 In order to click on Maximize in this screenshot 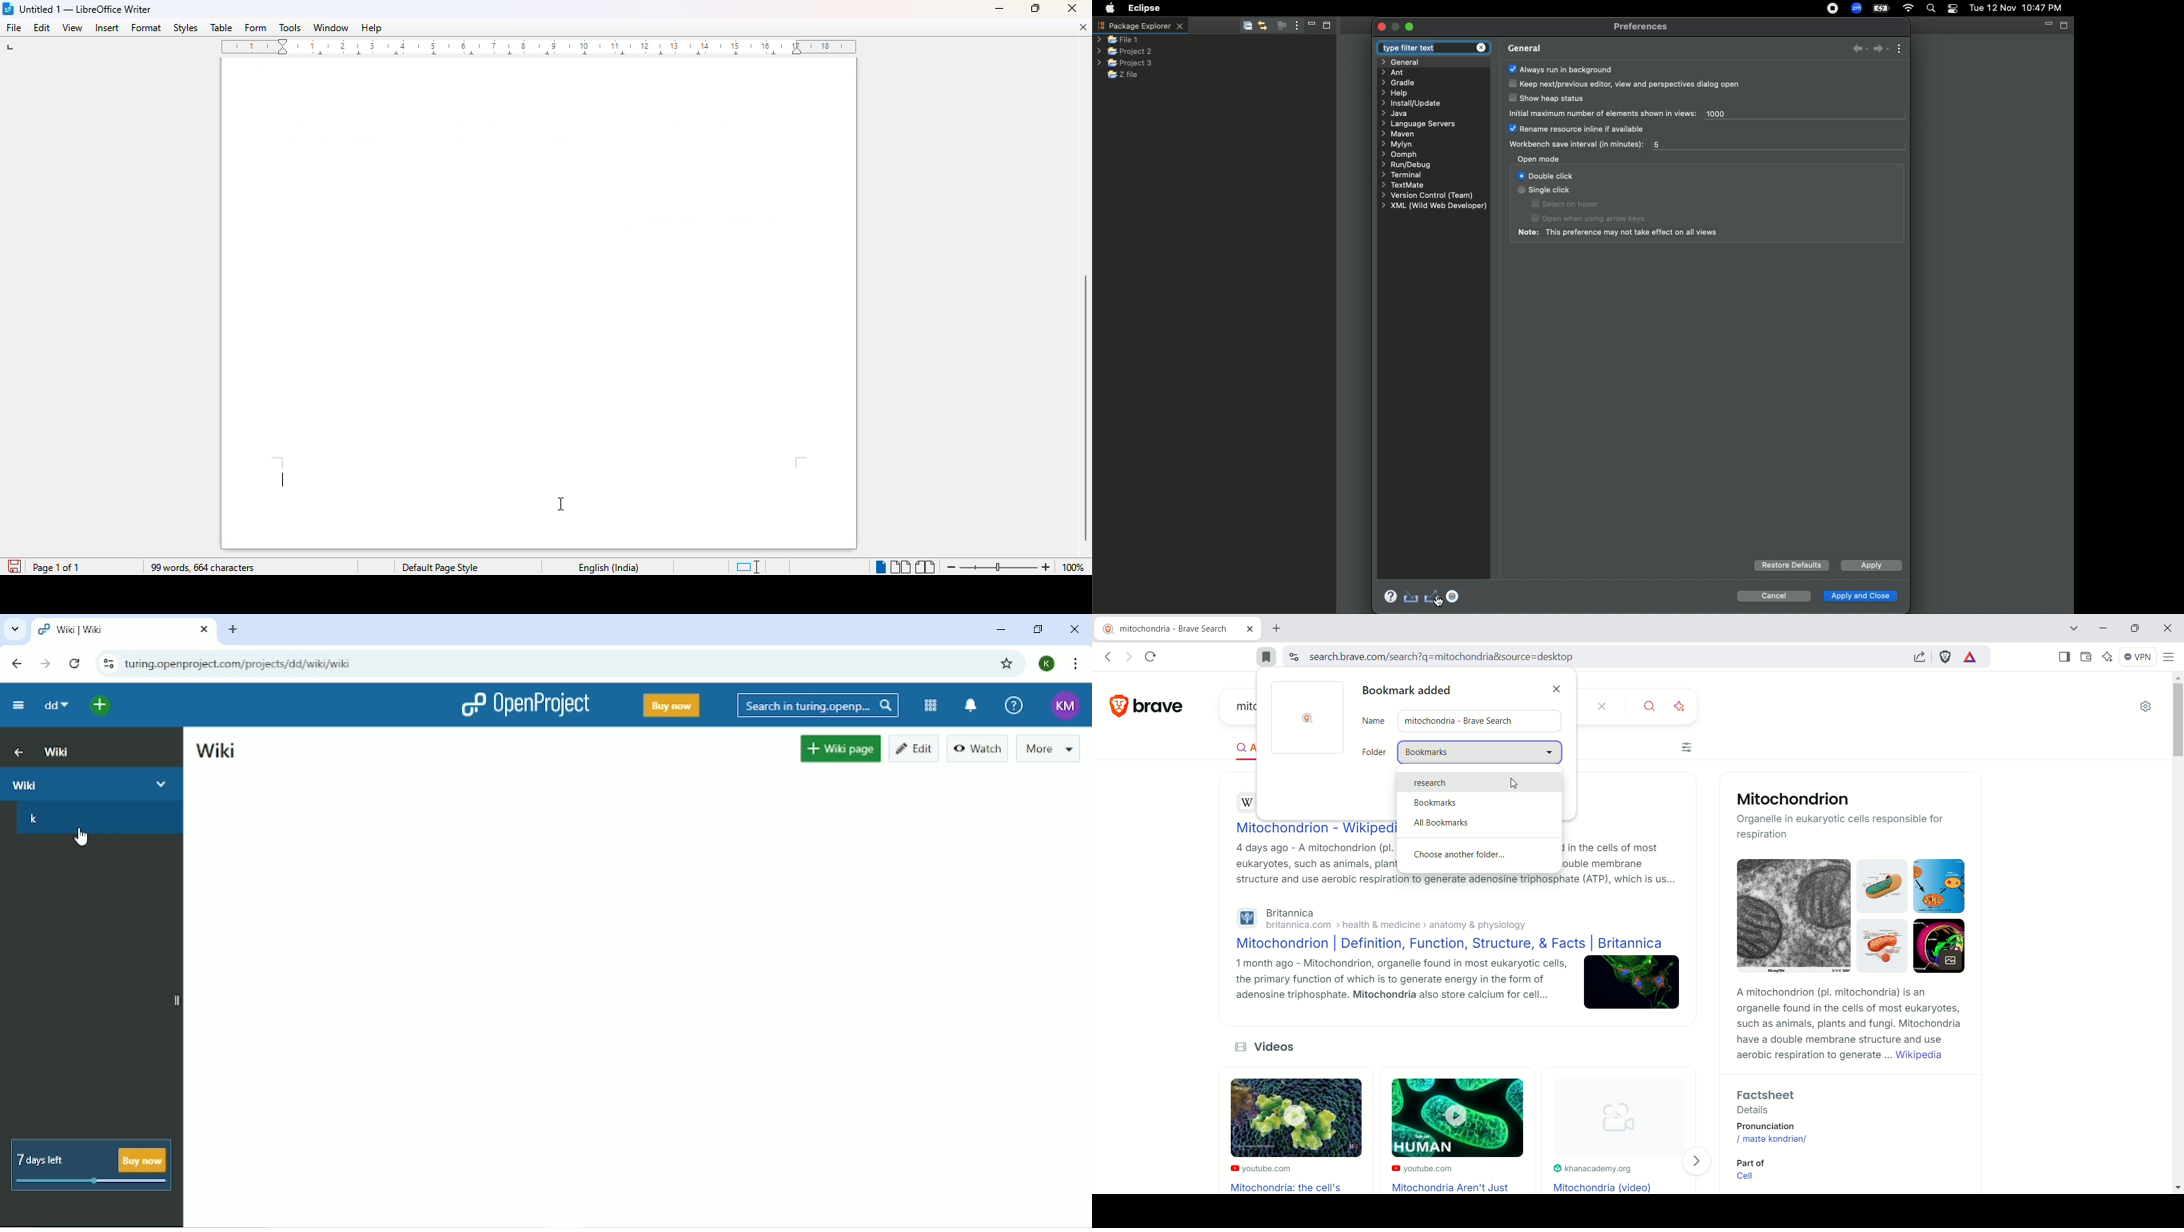, I will do `click(2066, 26)`.